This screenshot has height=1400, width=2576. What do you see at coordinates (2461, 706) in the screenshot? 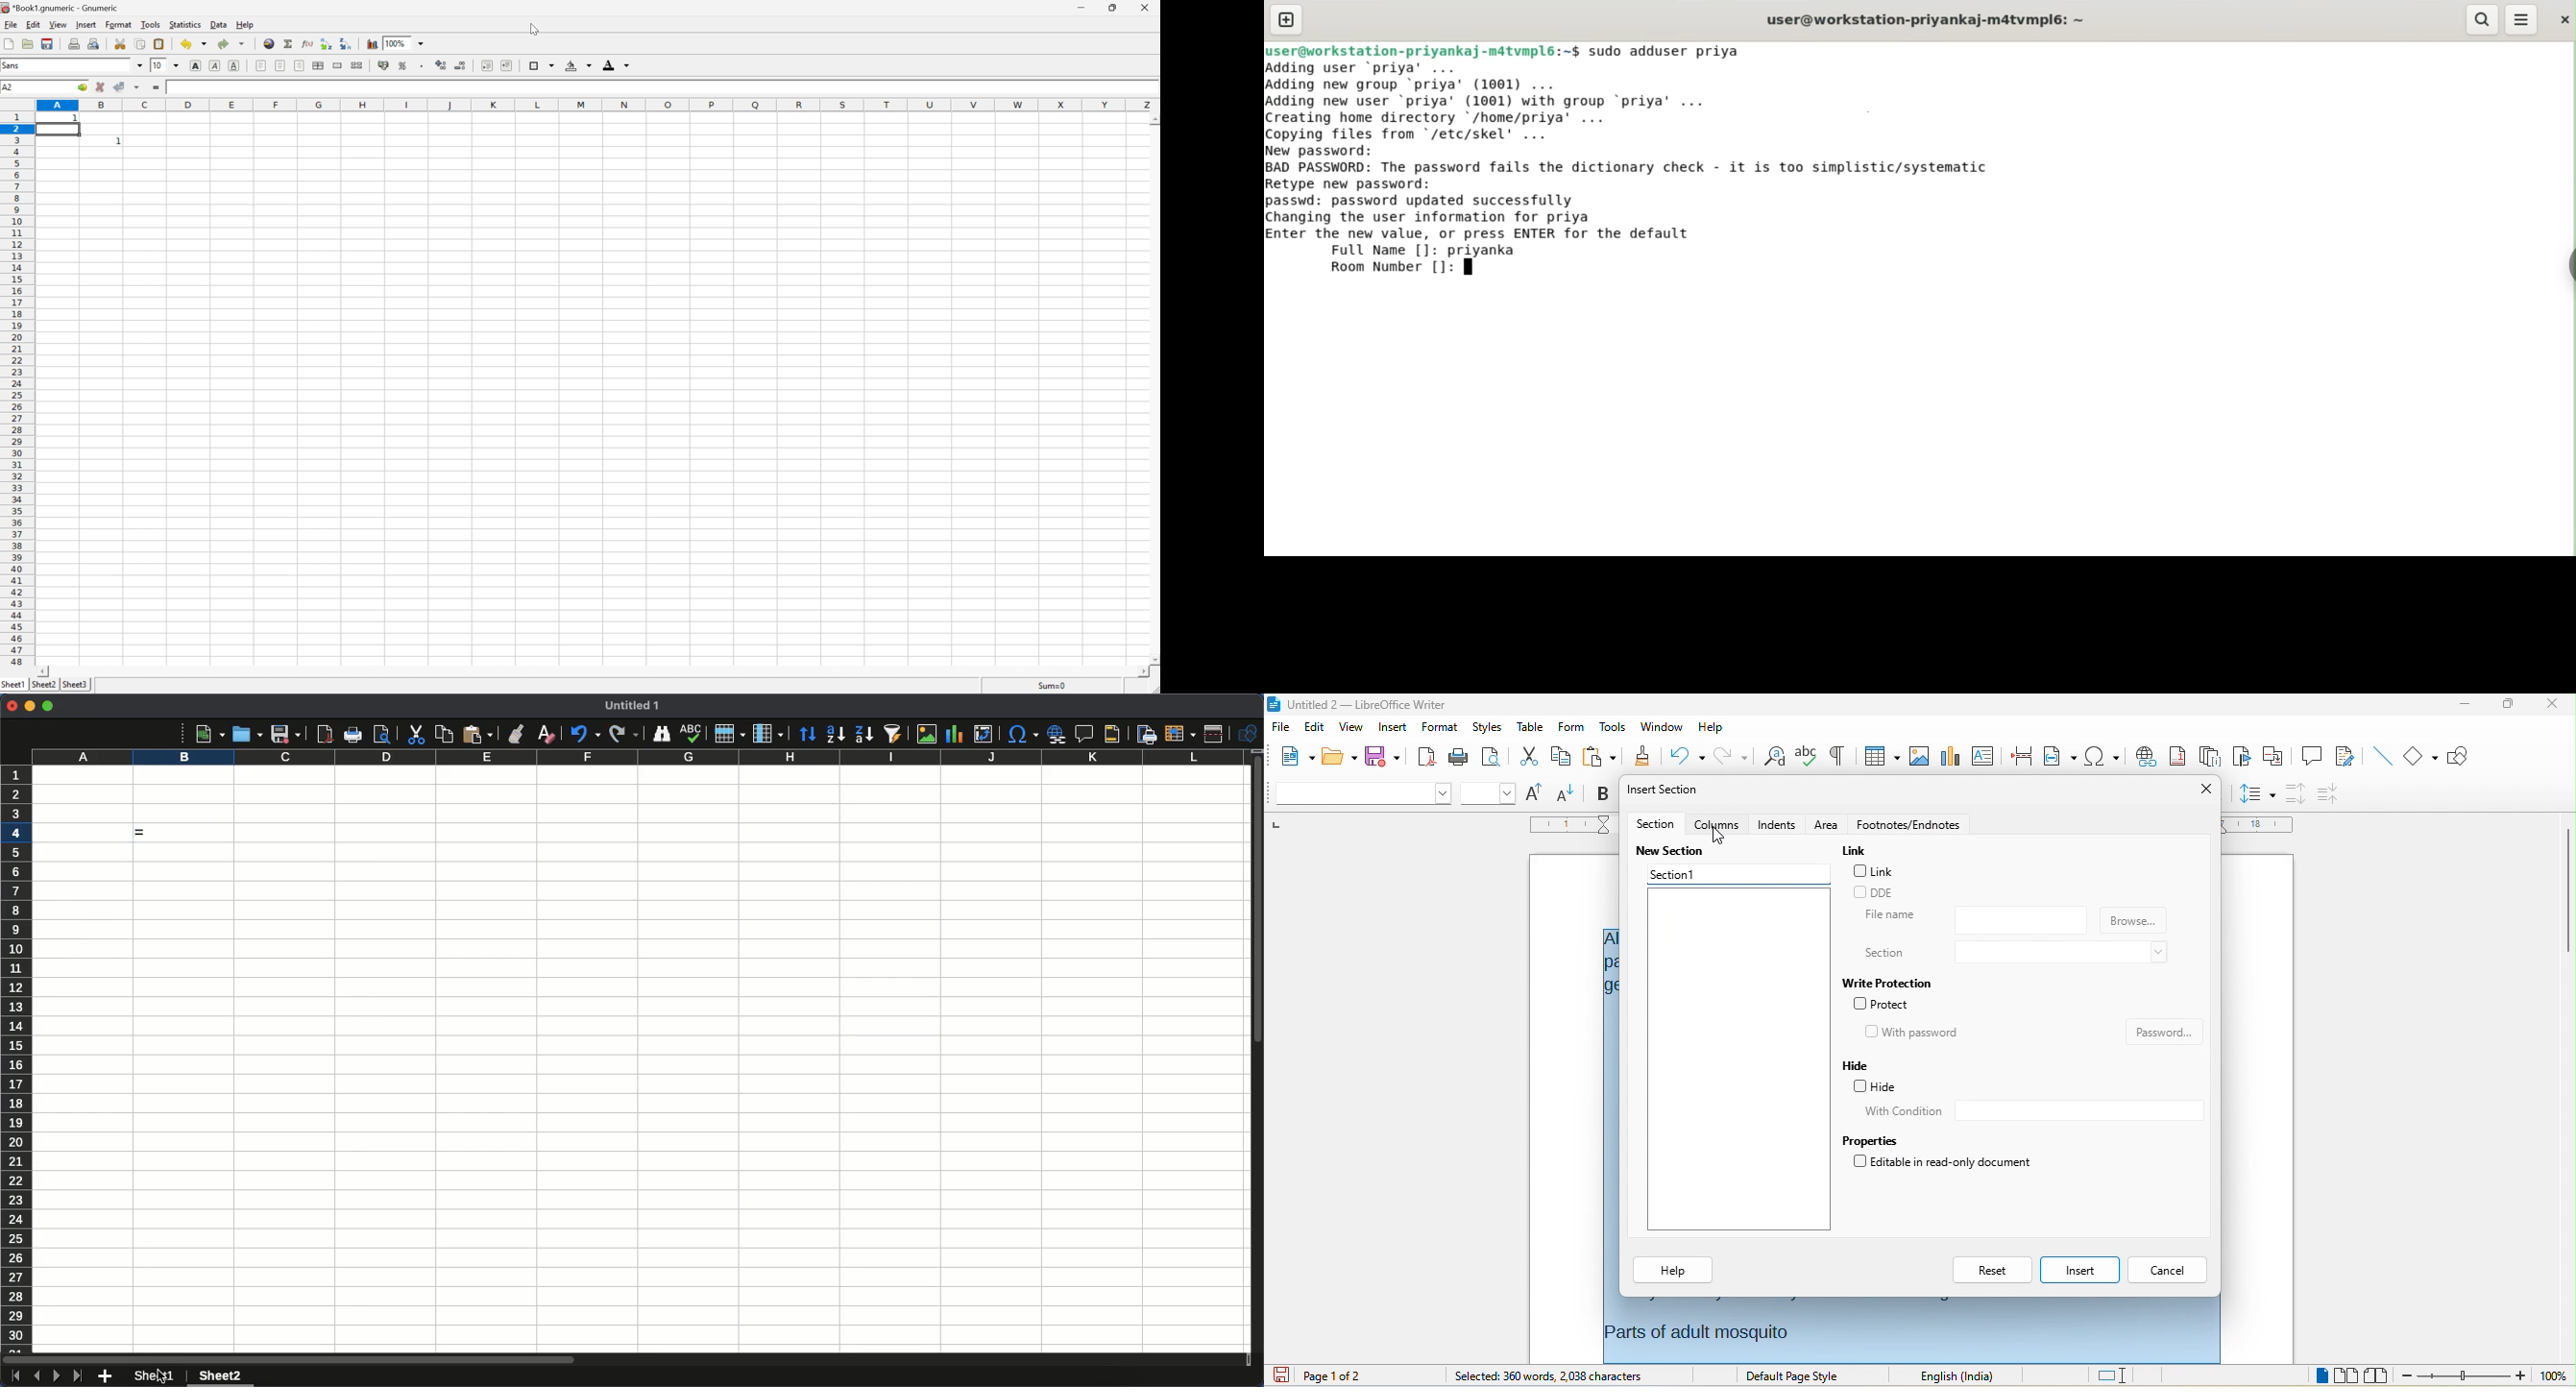
I see `minimize` at bounding box center [2461, 706].